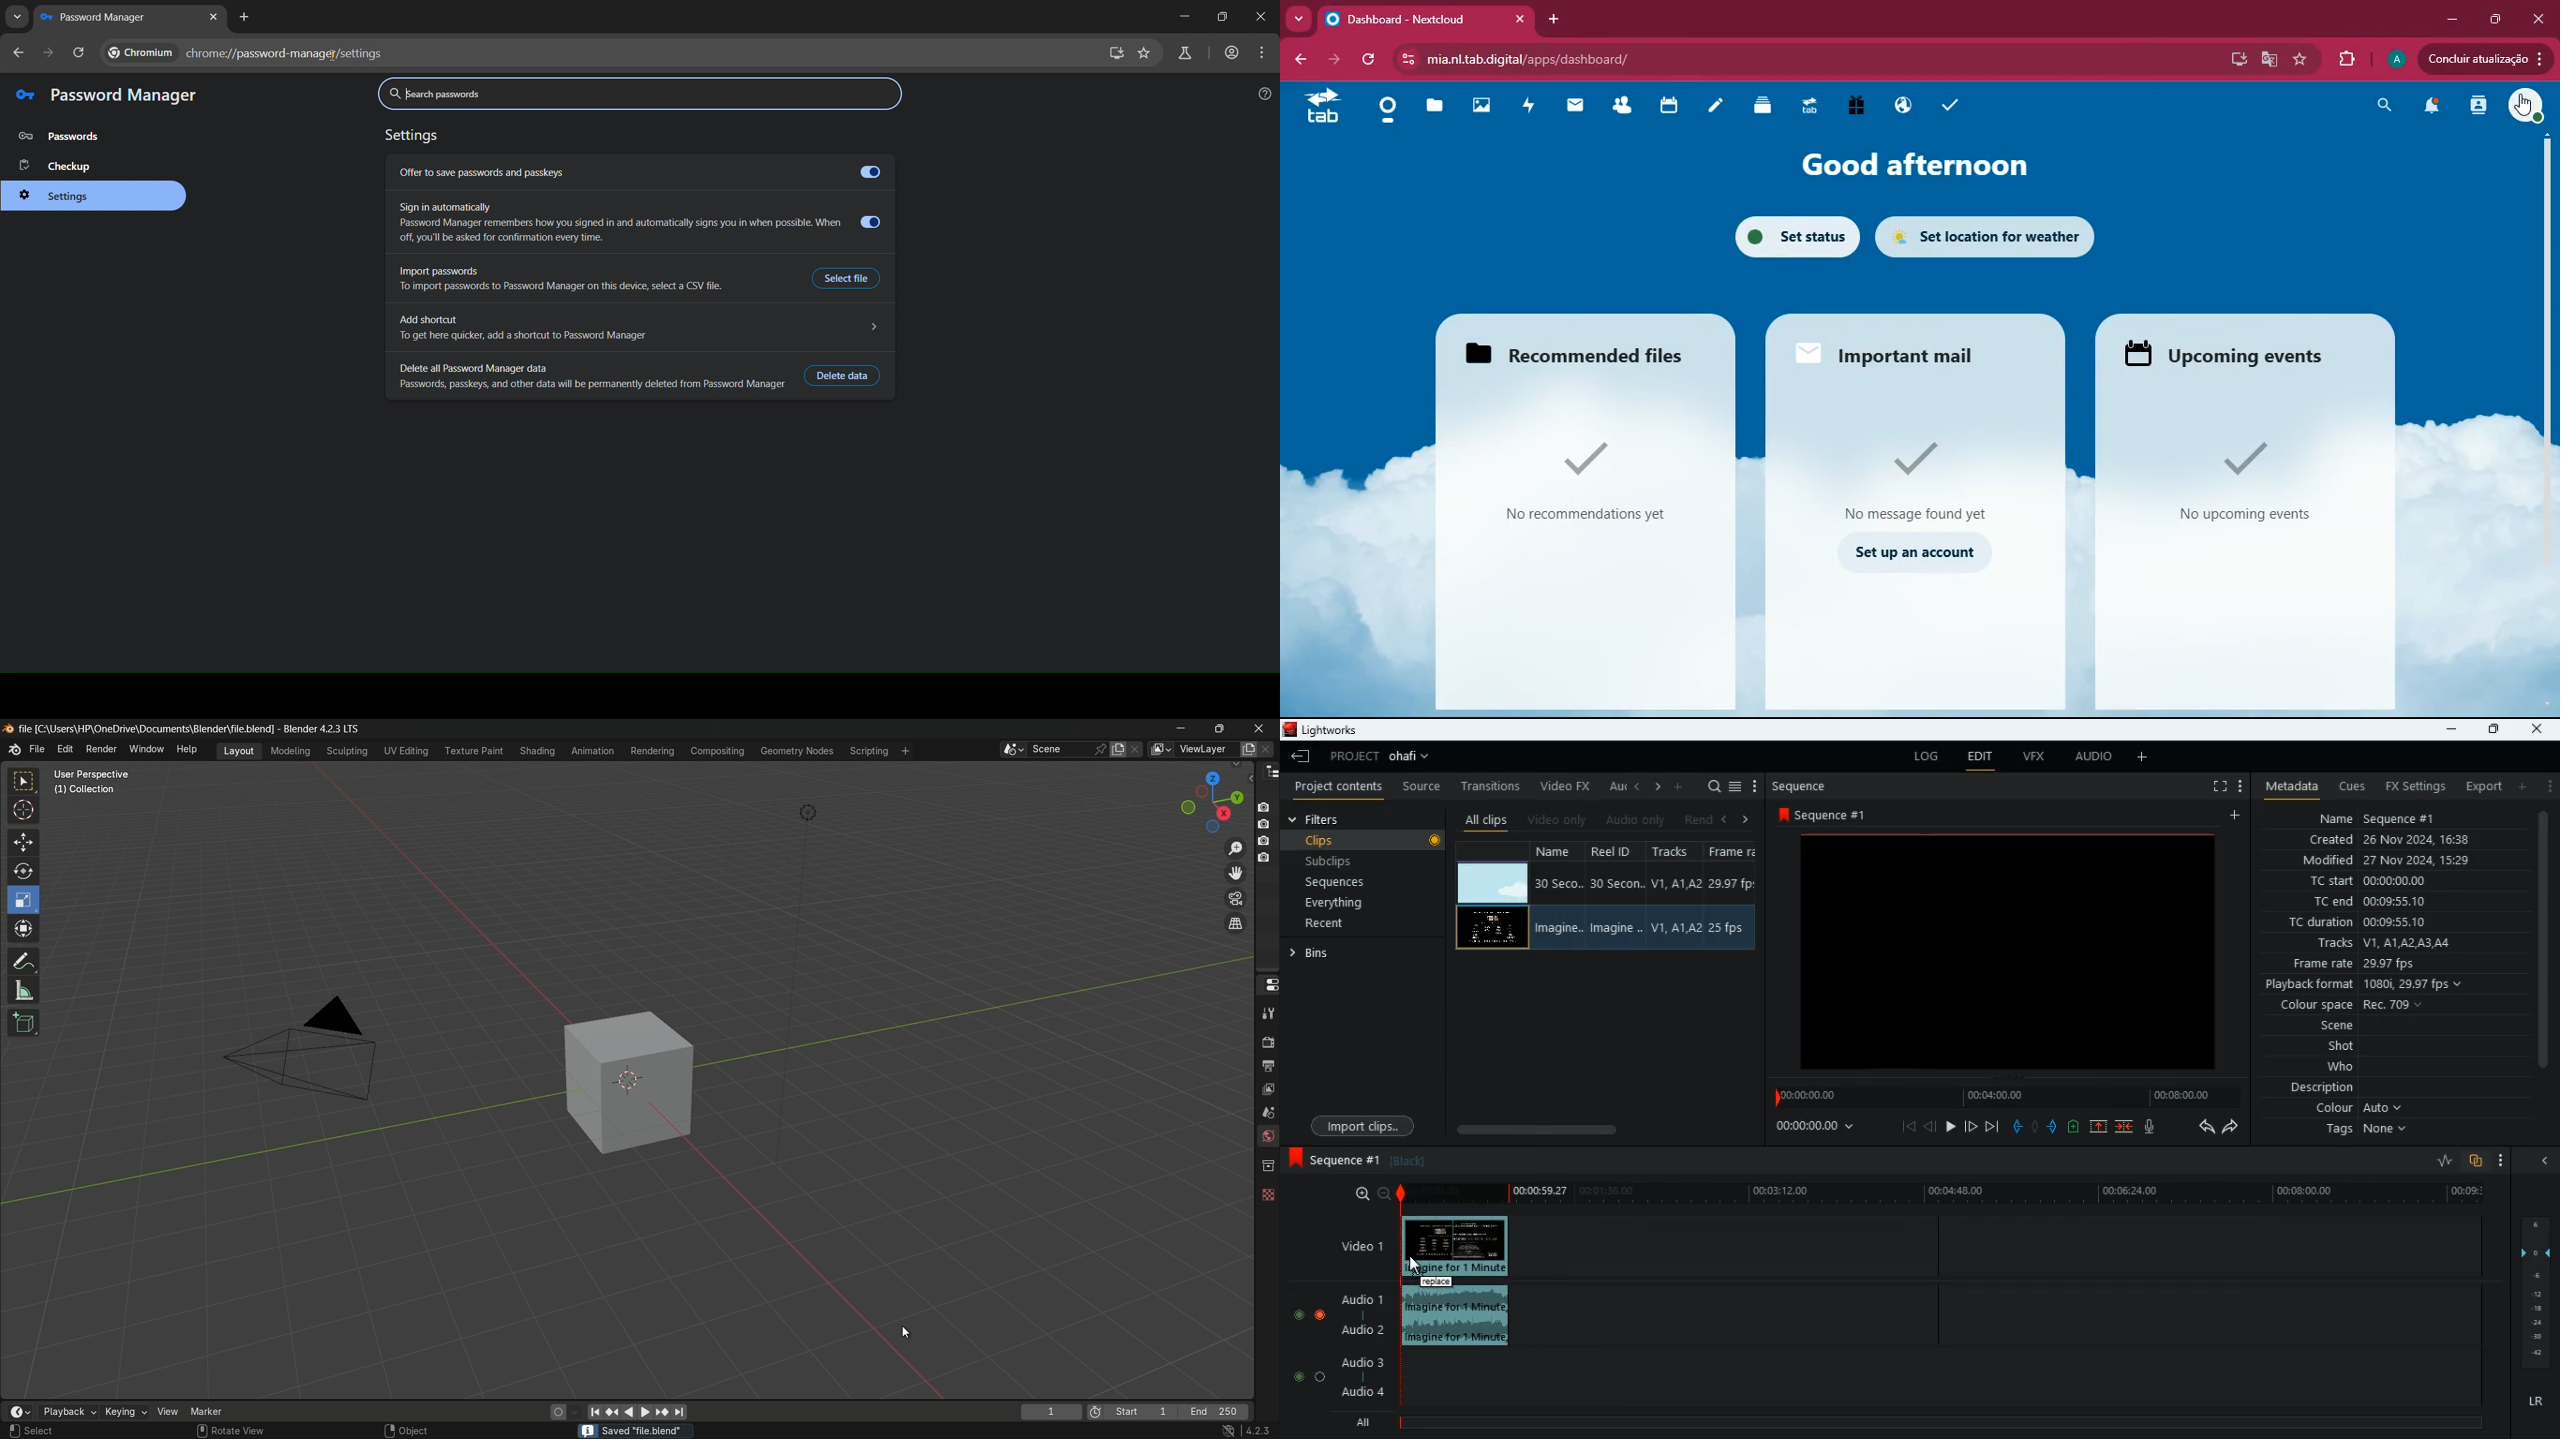 This screenshot has width=2576, height=1456. I want to click on list, so click(1735, 787).